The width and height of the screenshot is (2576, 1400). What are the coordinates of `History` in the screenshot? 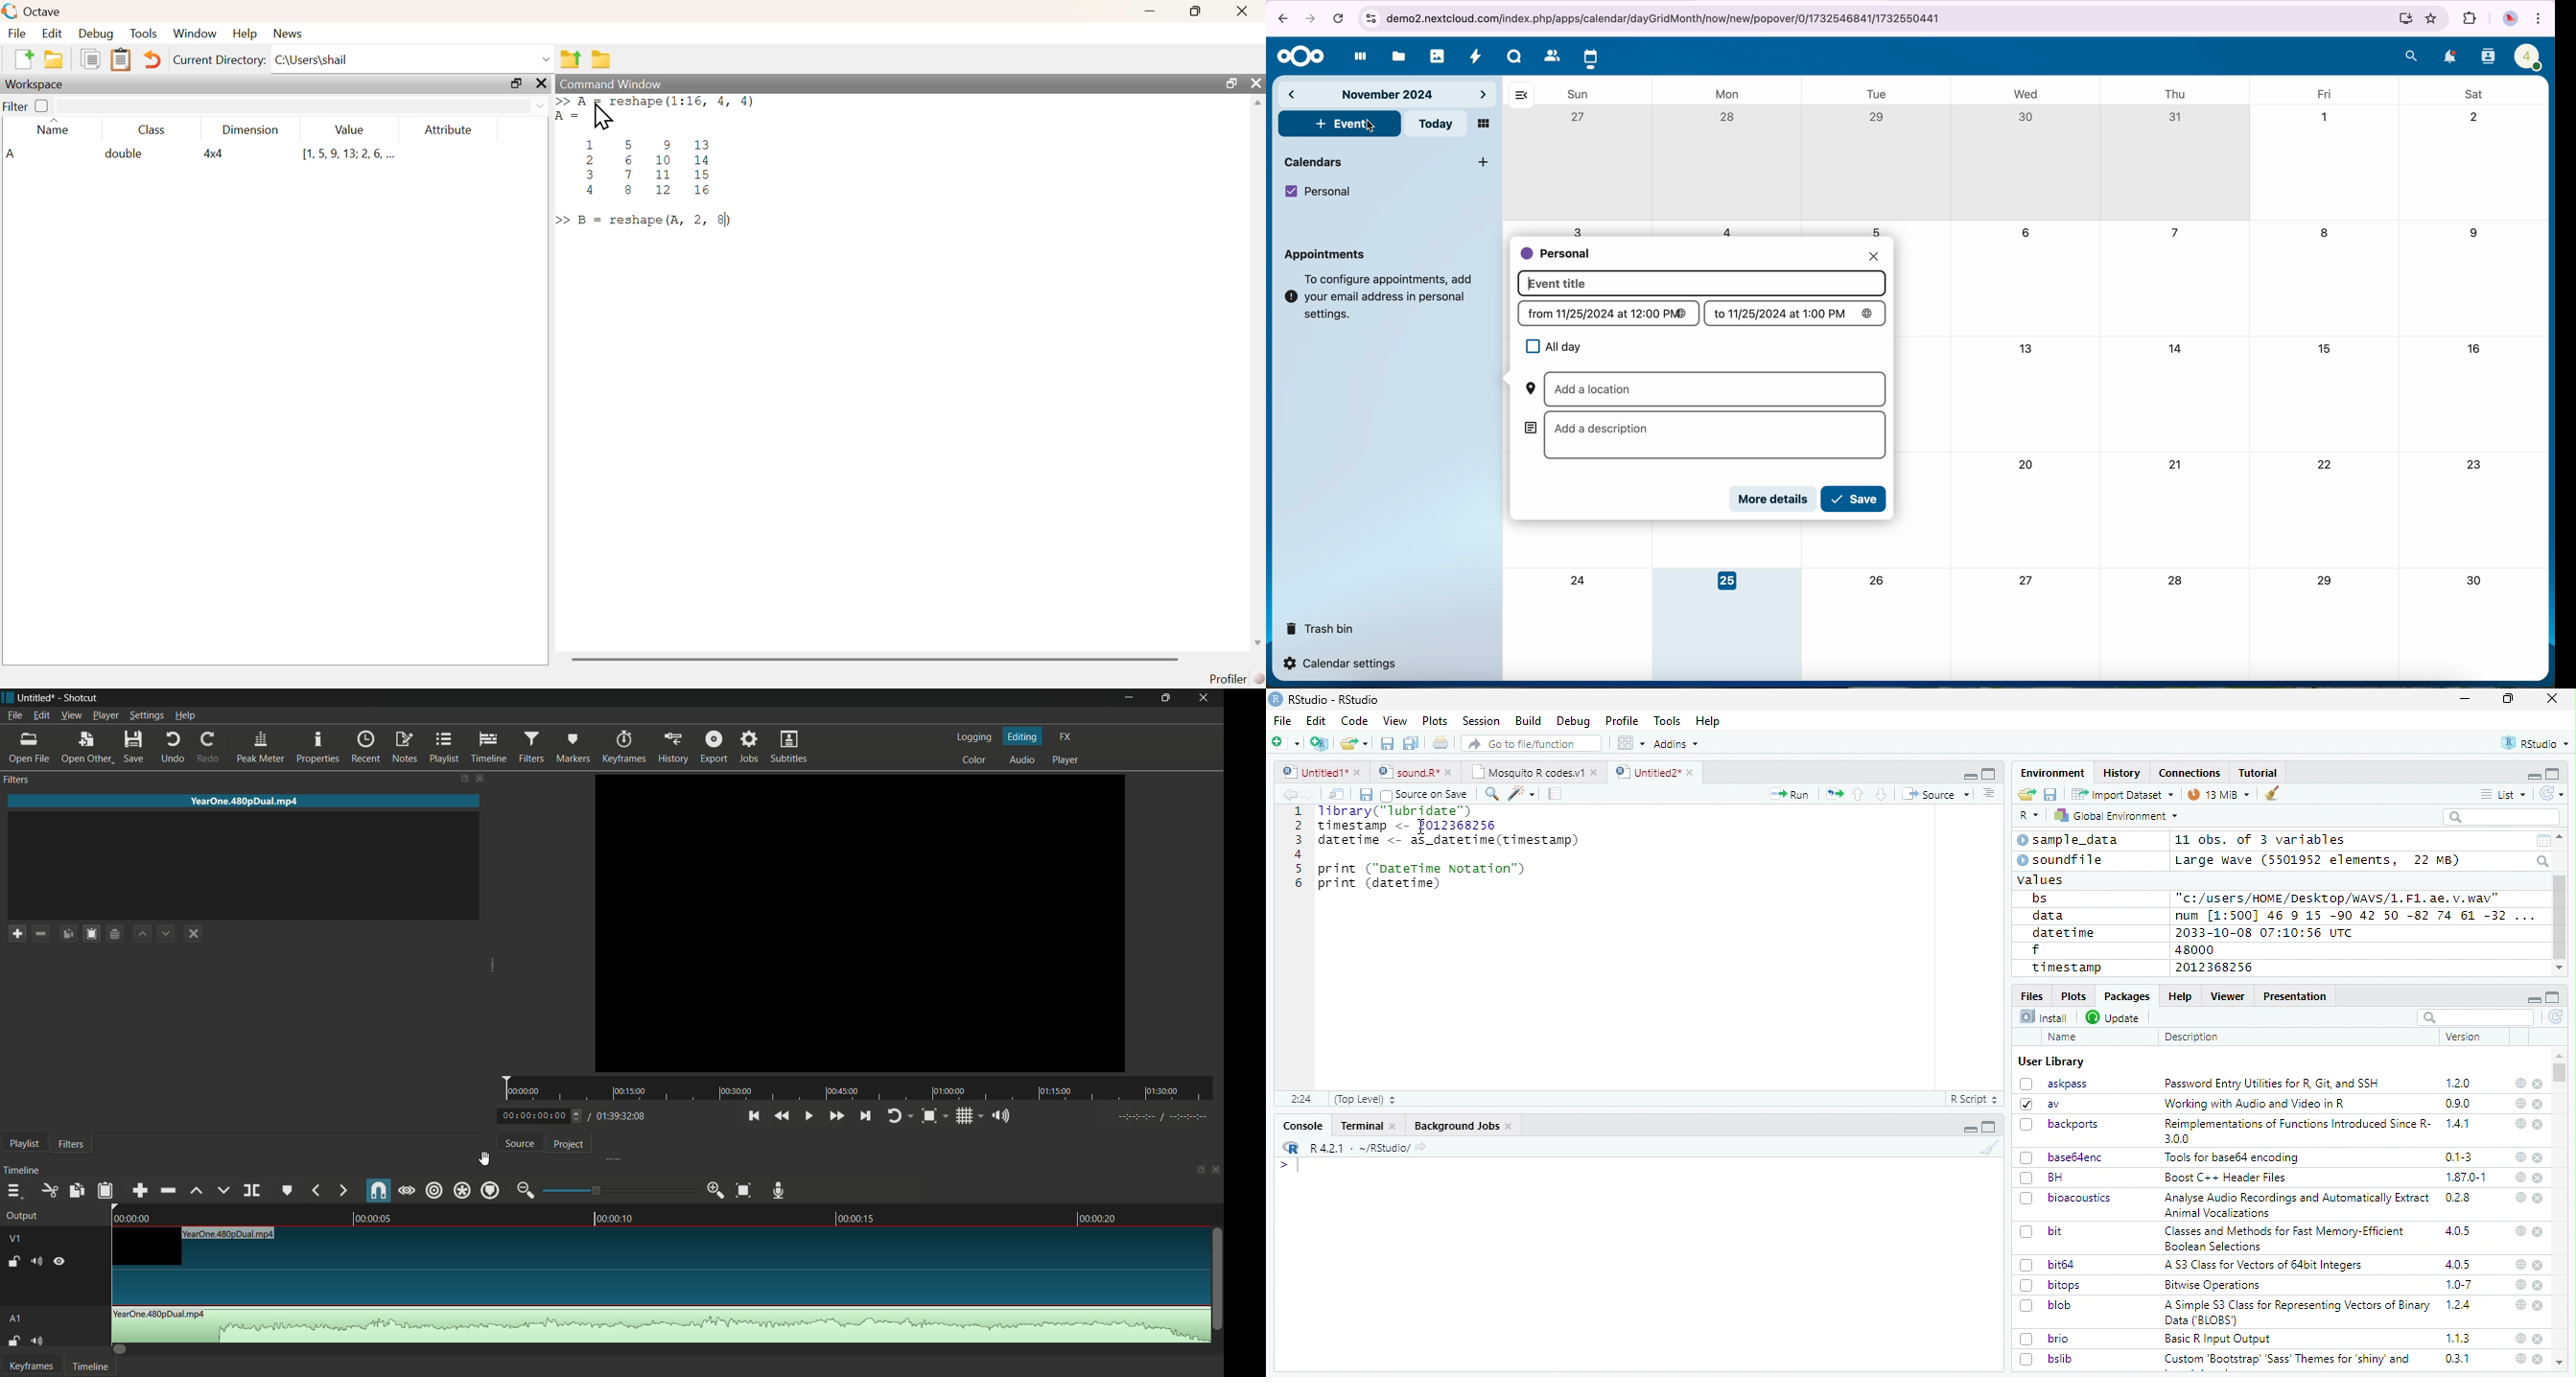 It's located at (2122, 773).